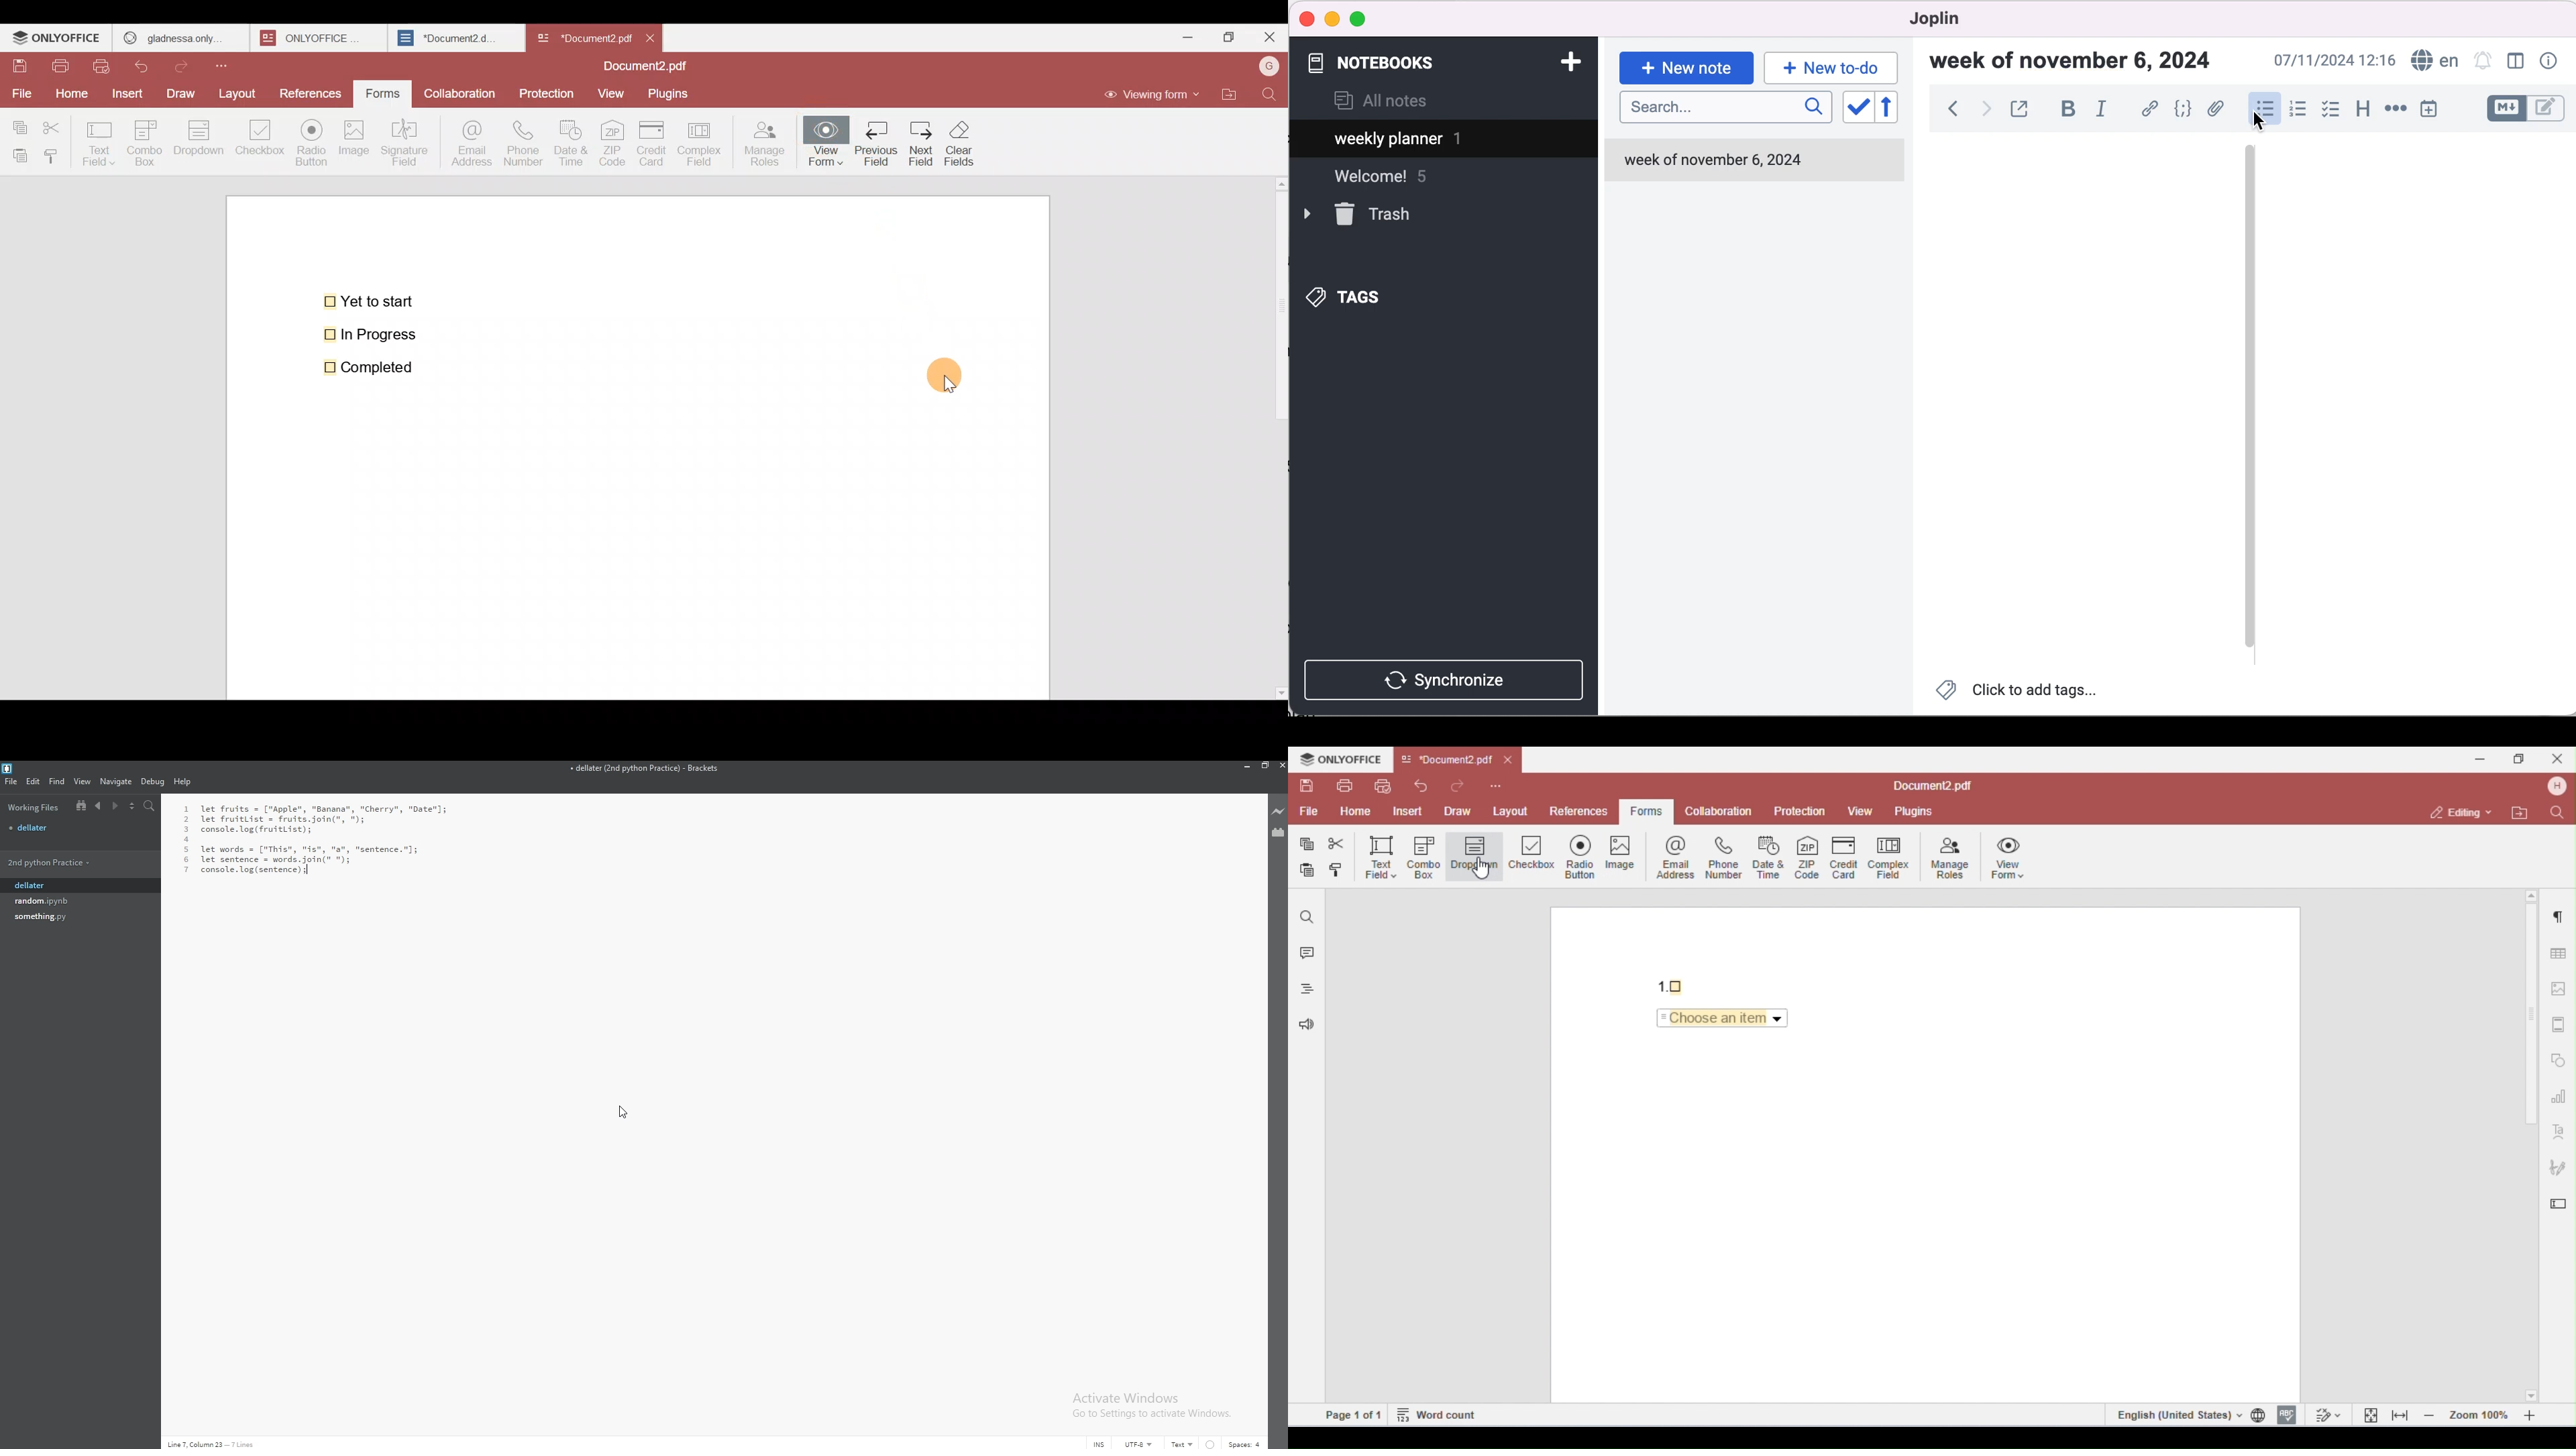  I want to click on synchronize, so click(1447, 680).